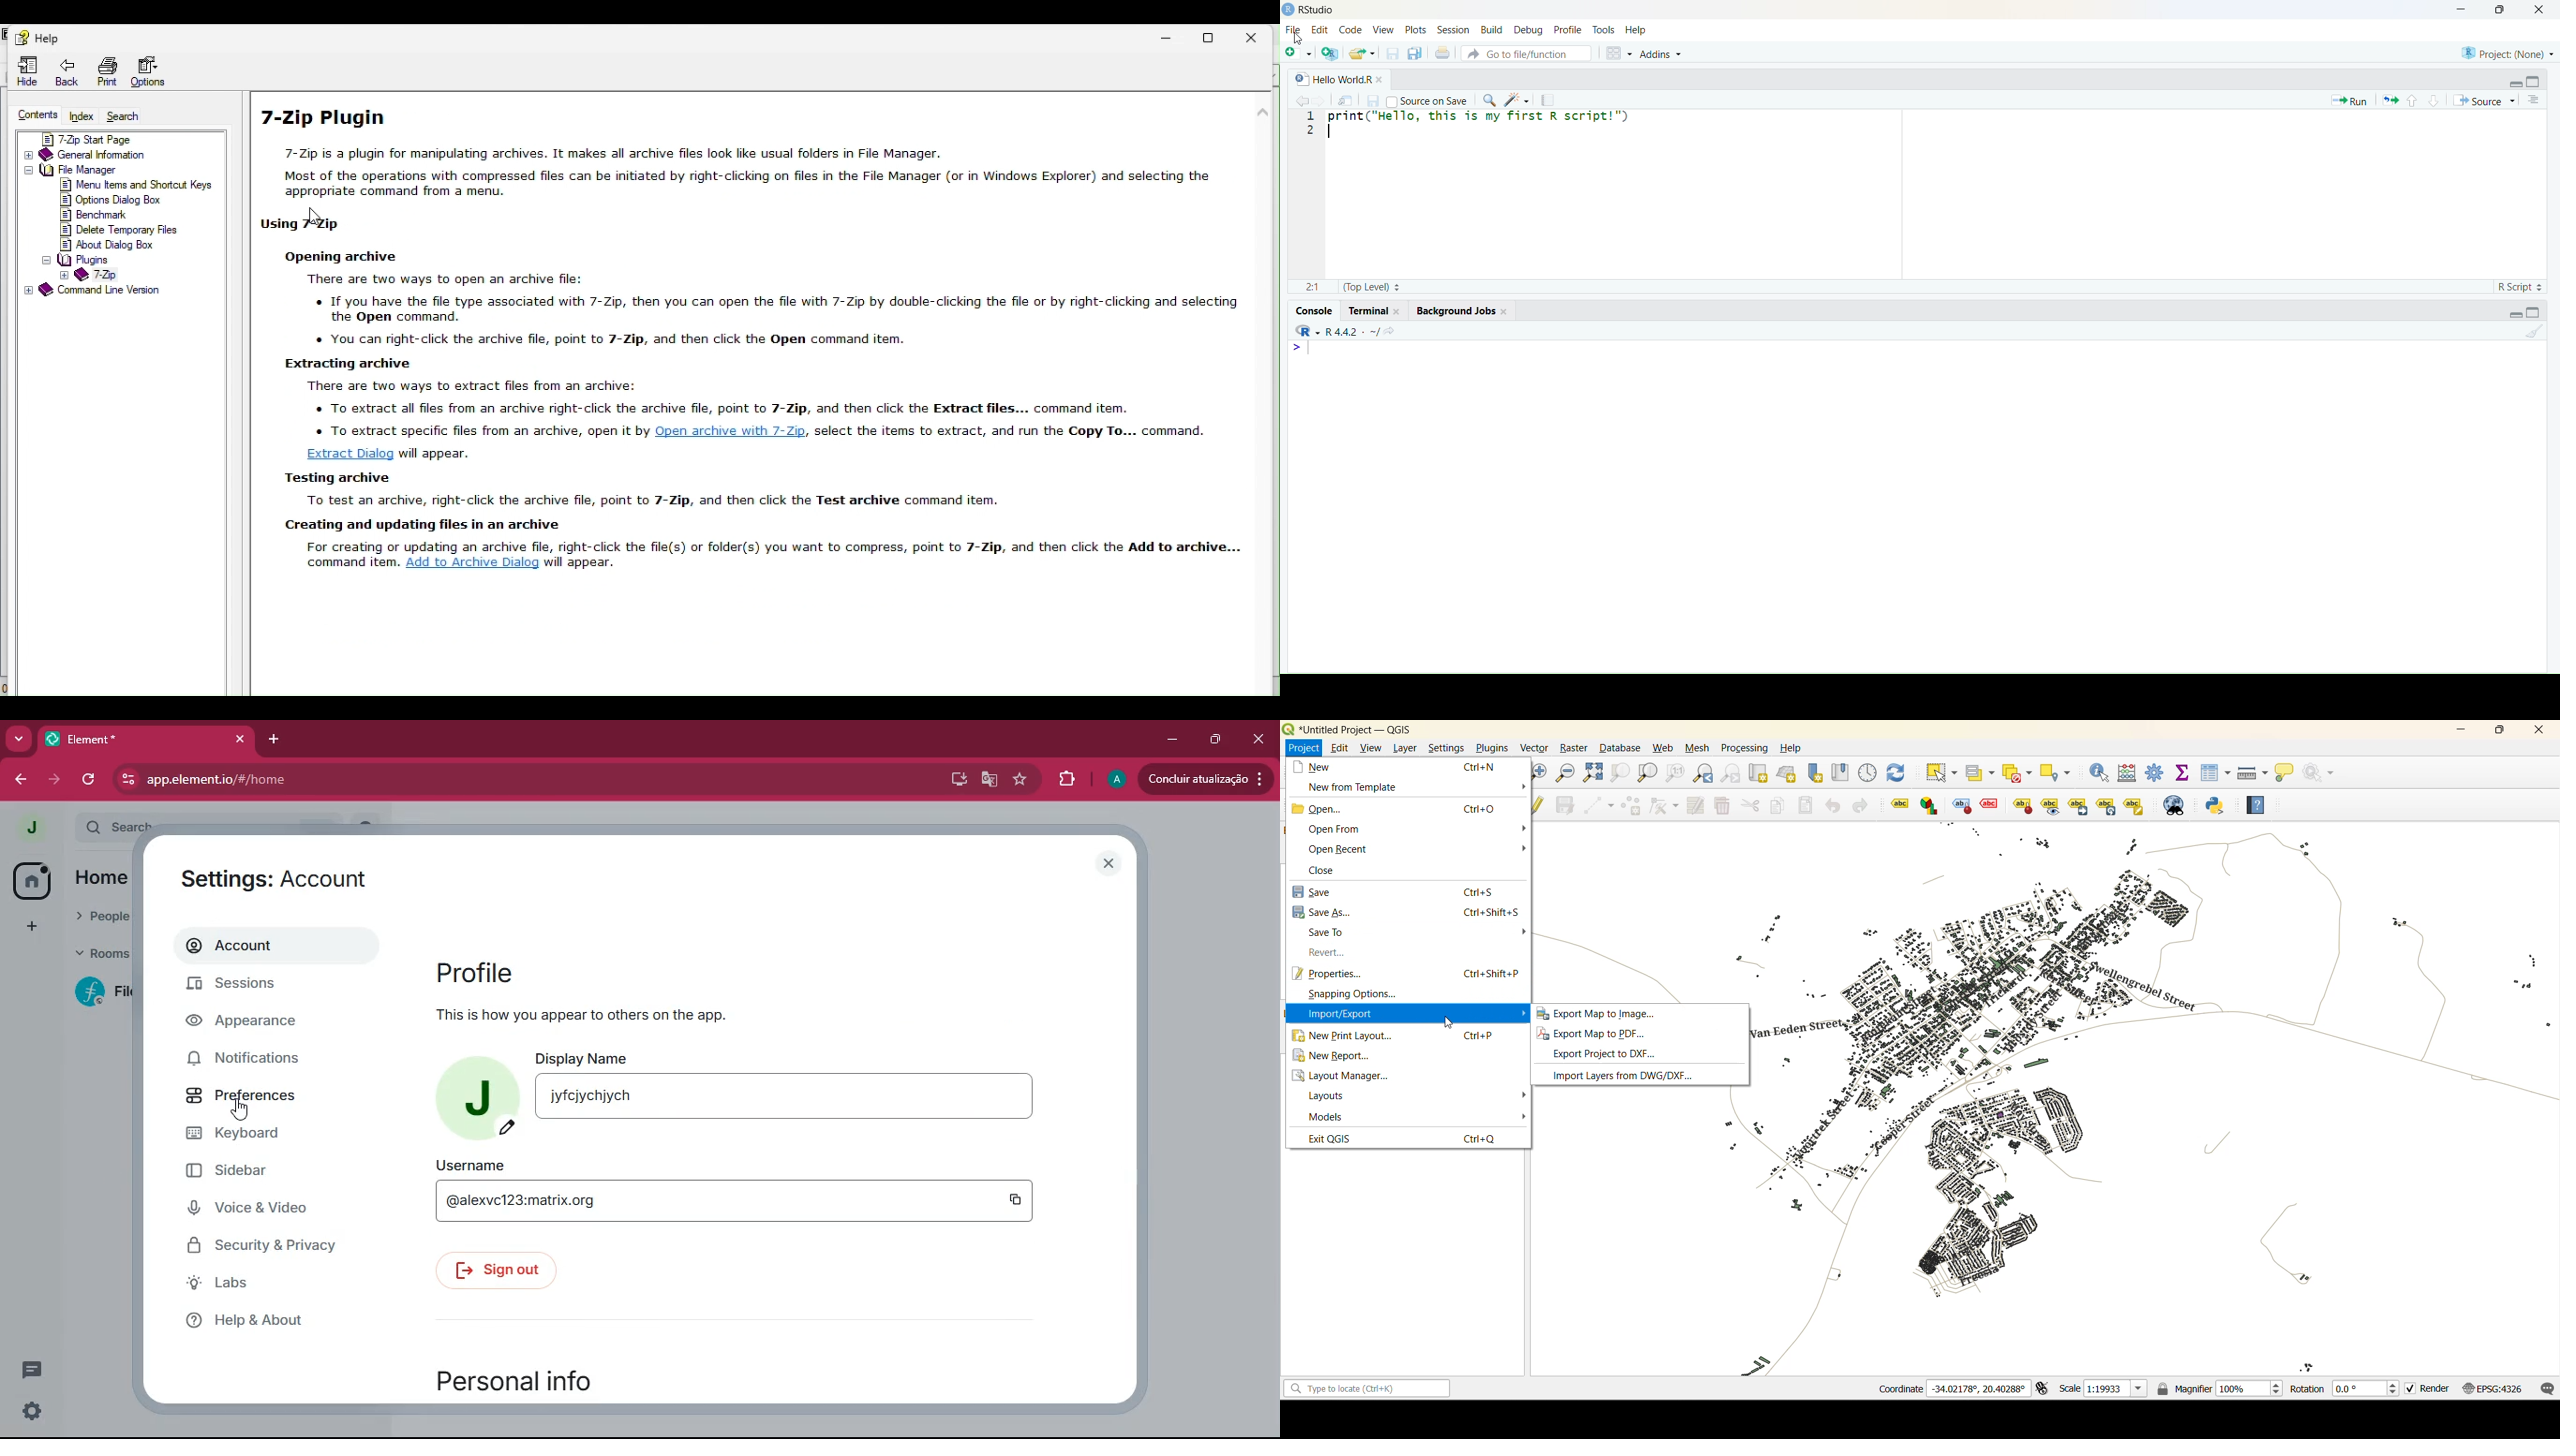 This screenshot has height=1456, width=2576. I want to click on Close, so click(1261, 33).